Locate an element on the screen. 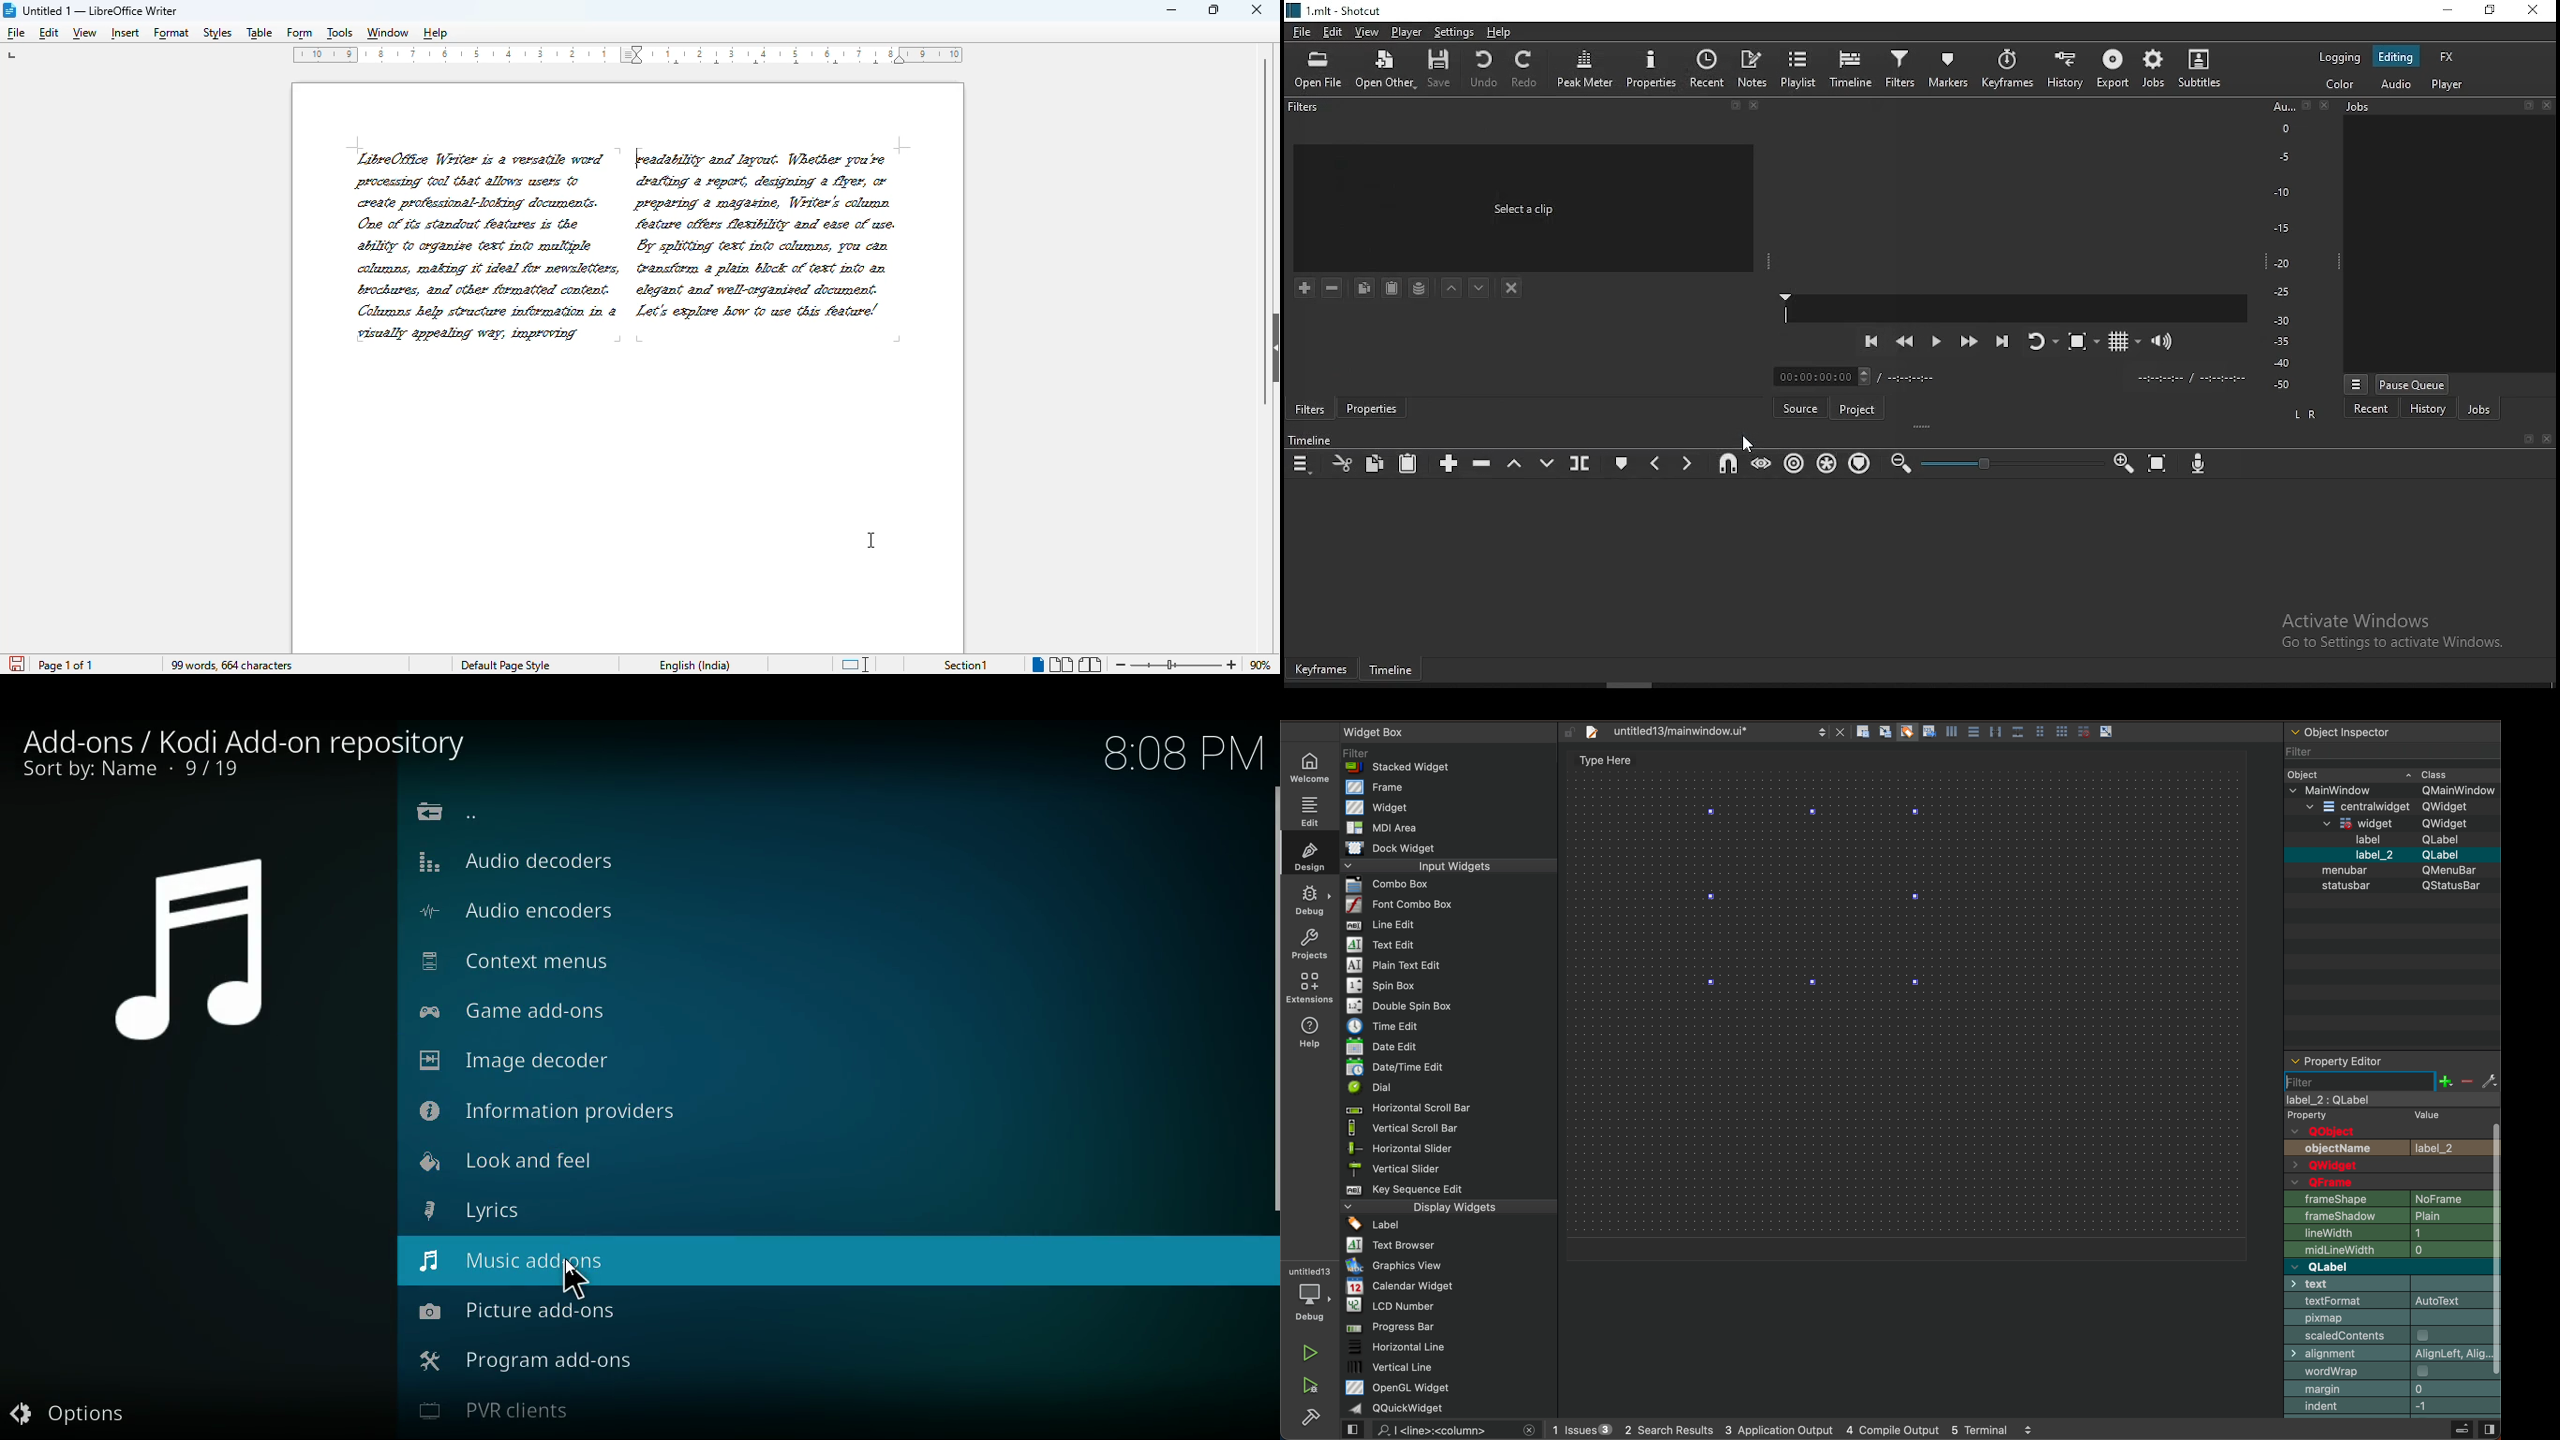 The width and height of the screenshot is (2576, 1456). insert is located at coordinates (126, 35).